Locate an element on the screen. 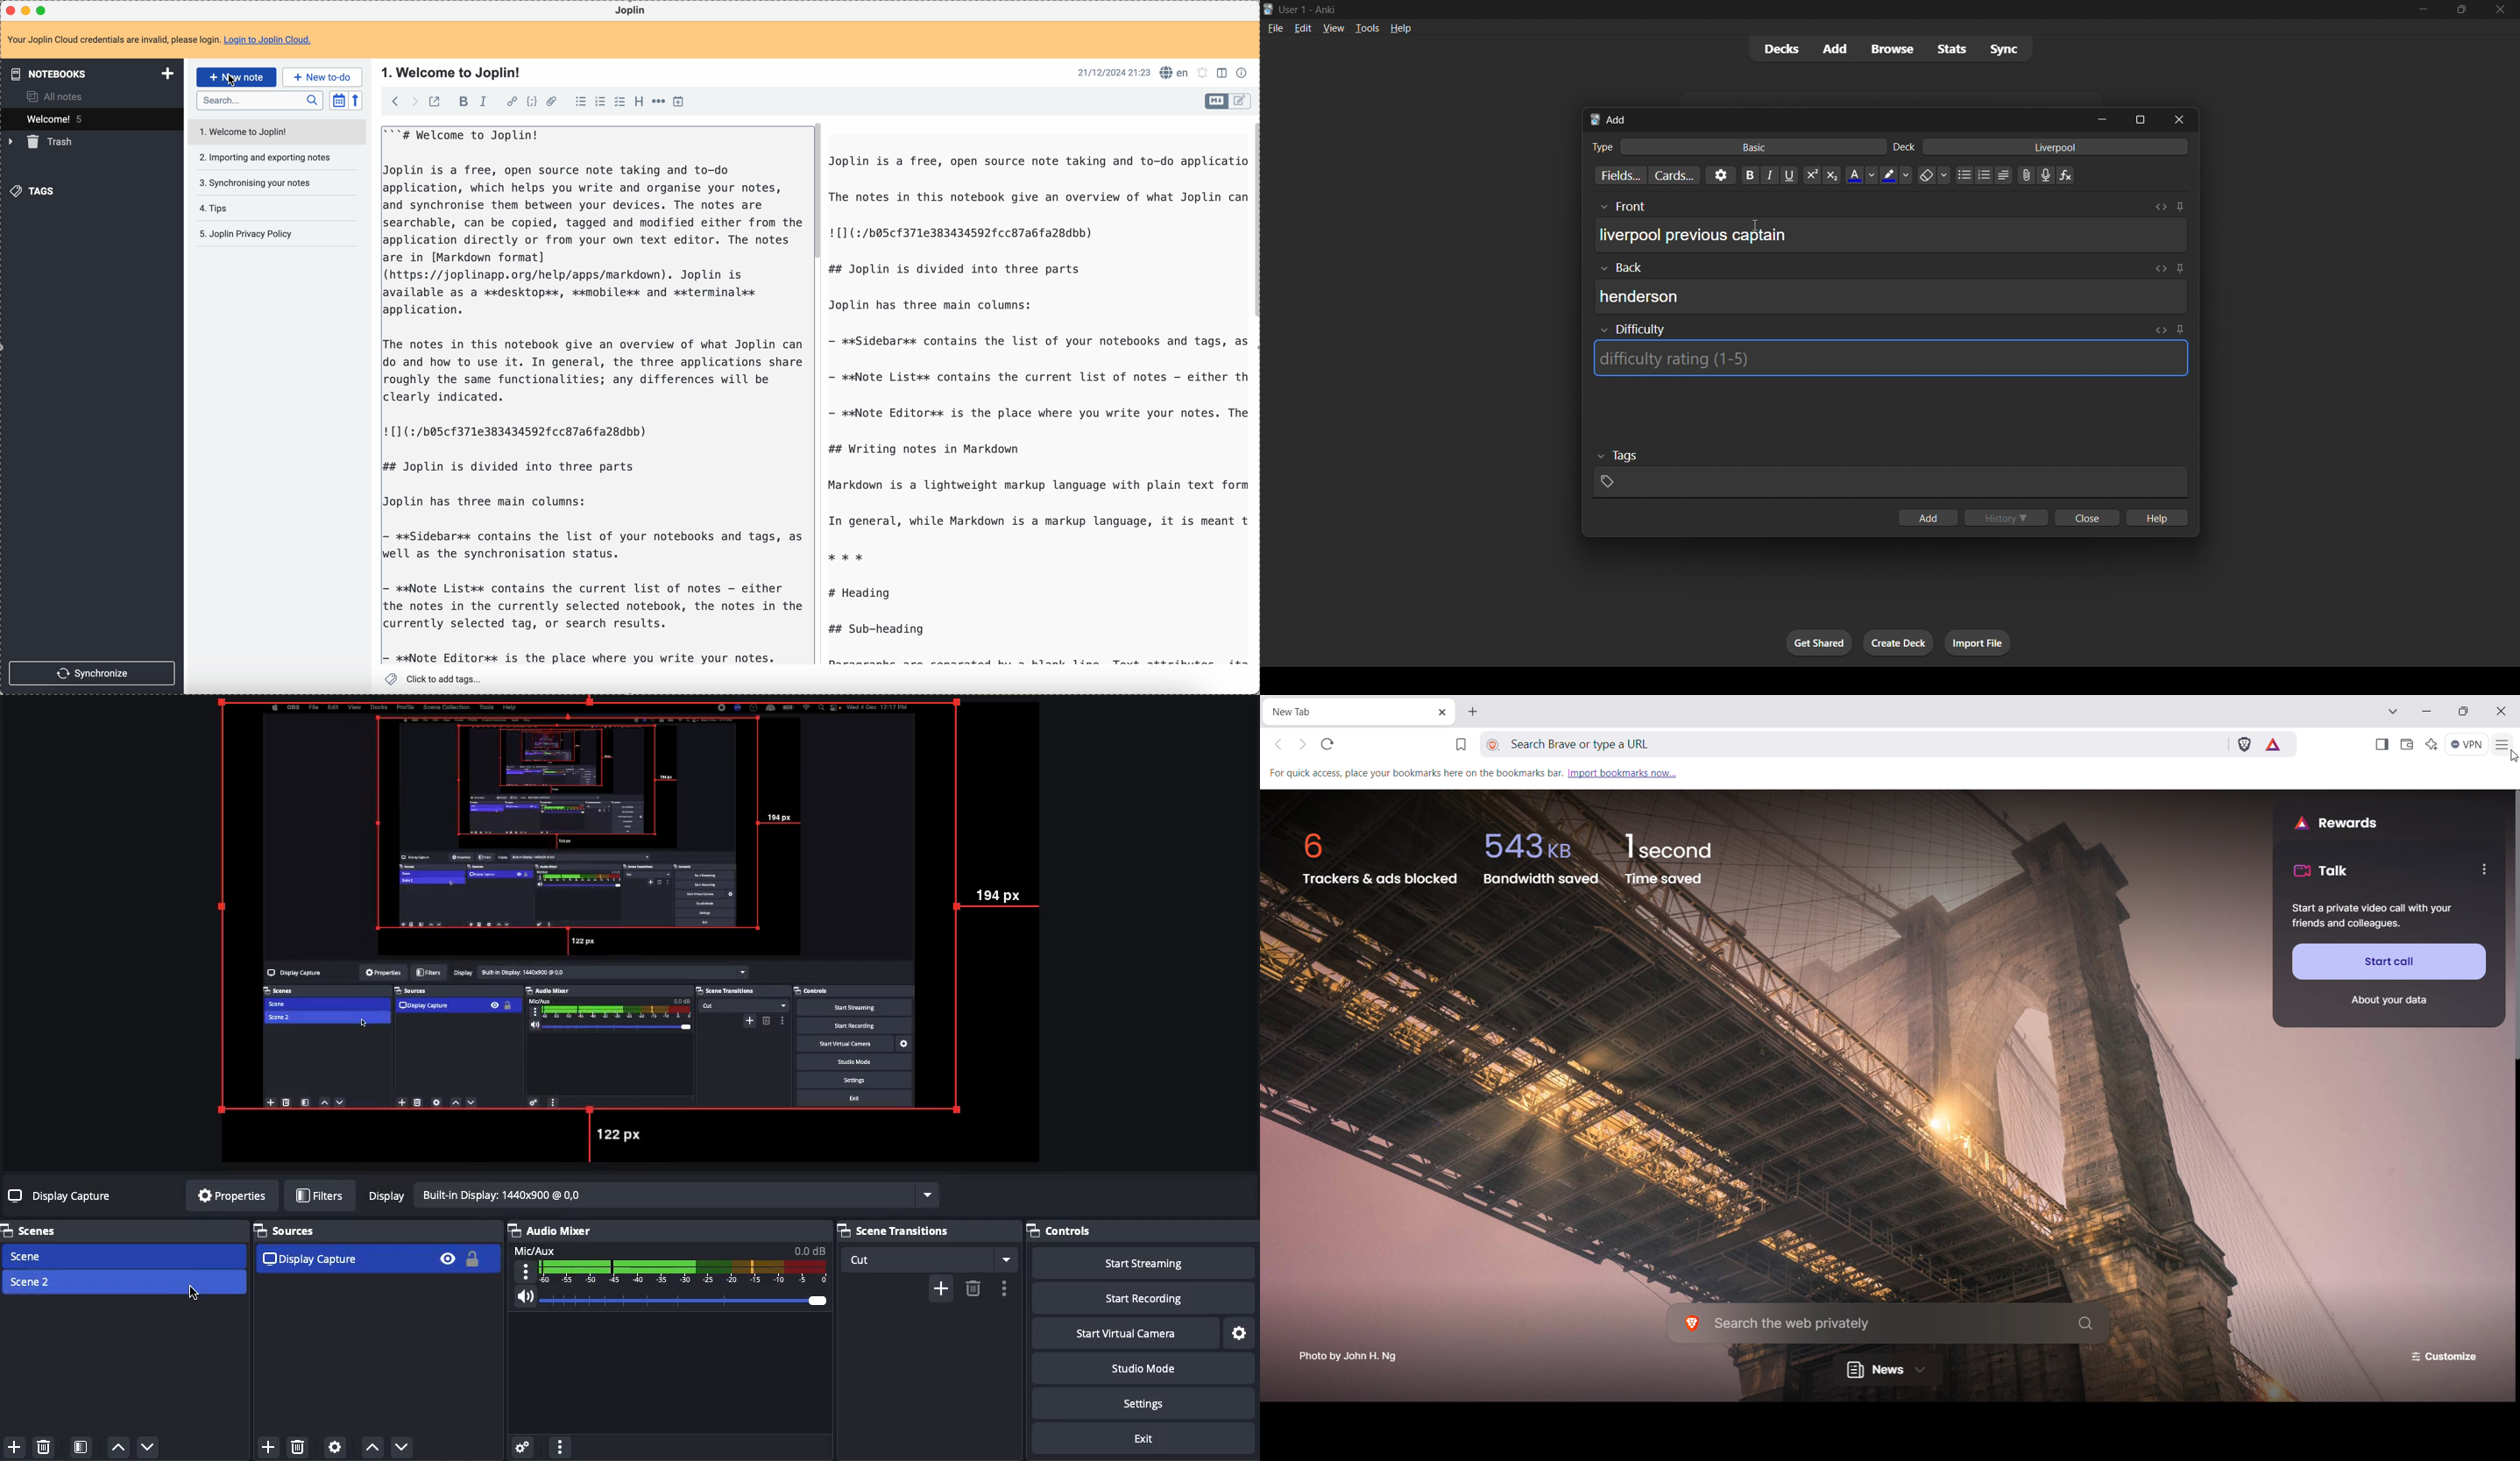 This screenshot has width=2520, height=1484. importing and exporting notes is located at coordinates (264, 157).